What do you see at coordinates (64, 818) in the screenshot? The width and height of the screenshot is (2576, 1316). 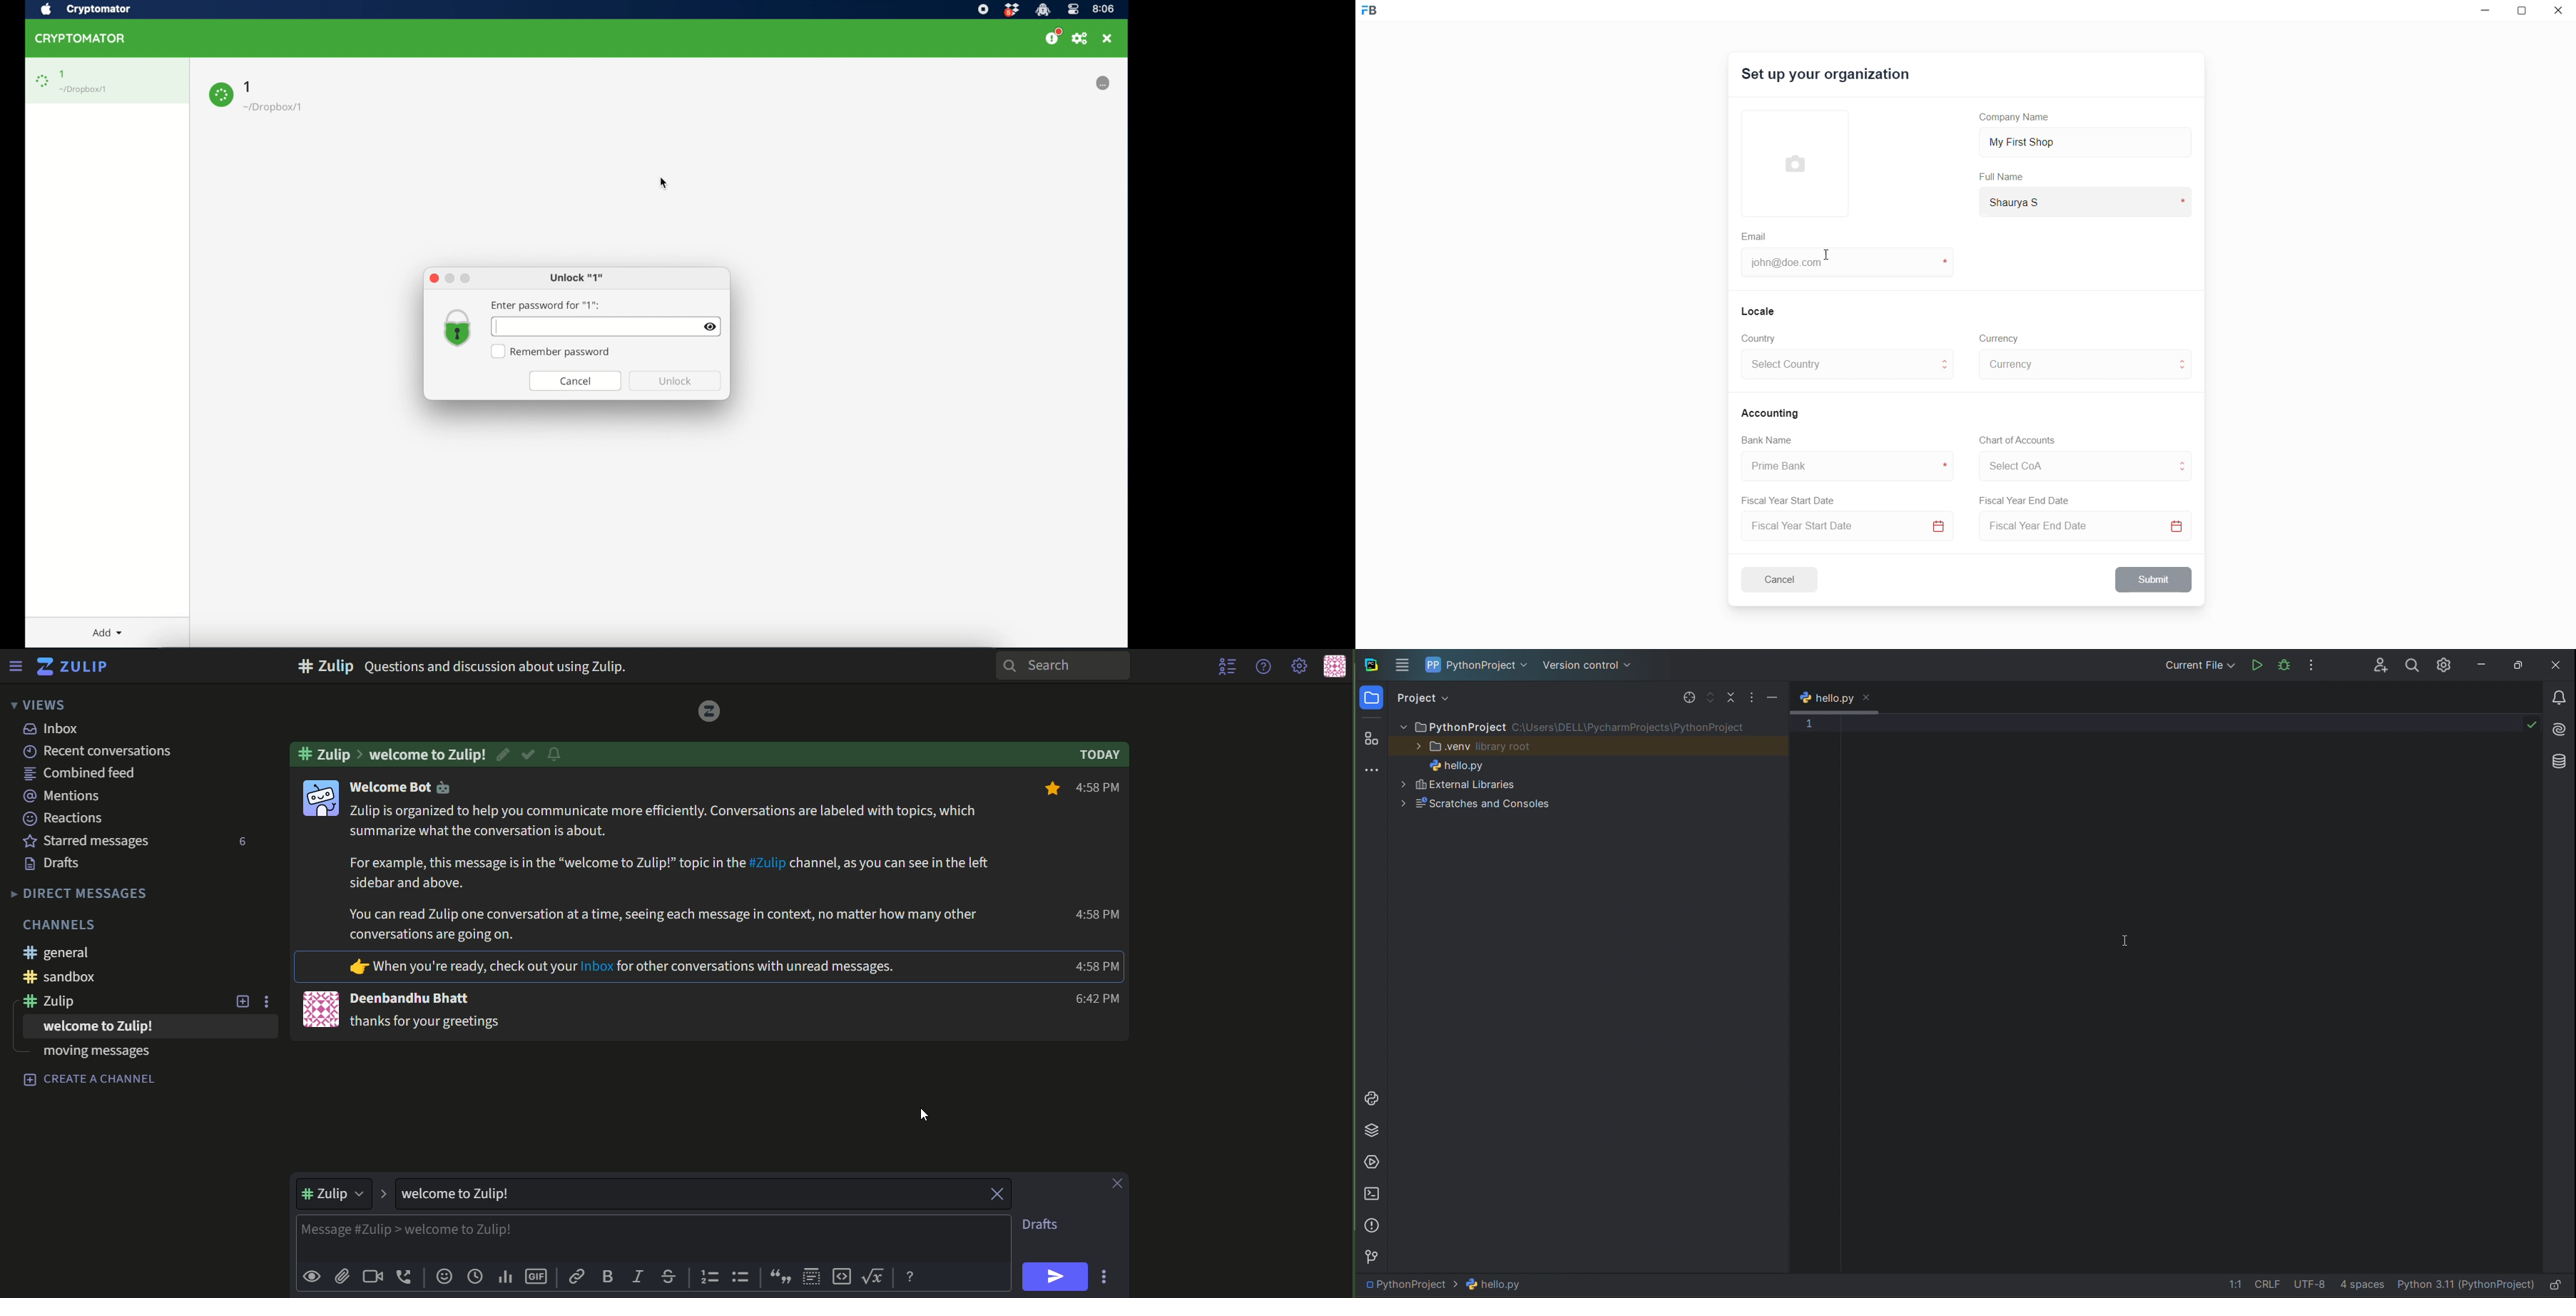 I see `text` at bounding box center [64, 818].